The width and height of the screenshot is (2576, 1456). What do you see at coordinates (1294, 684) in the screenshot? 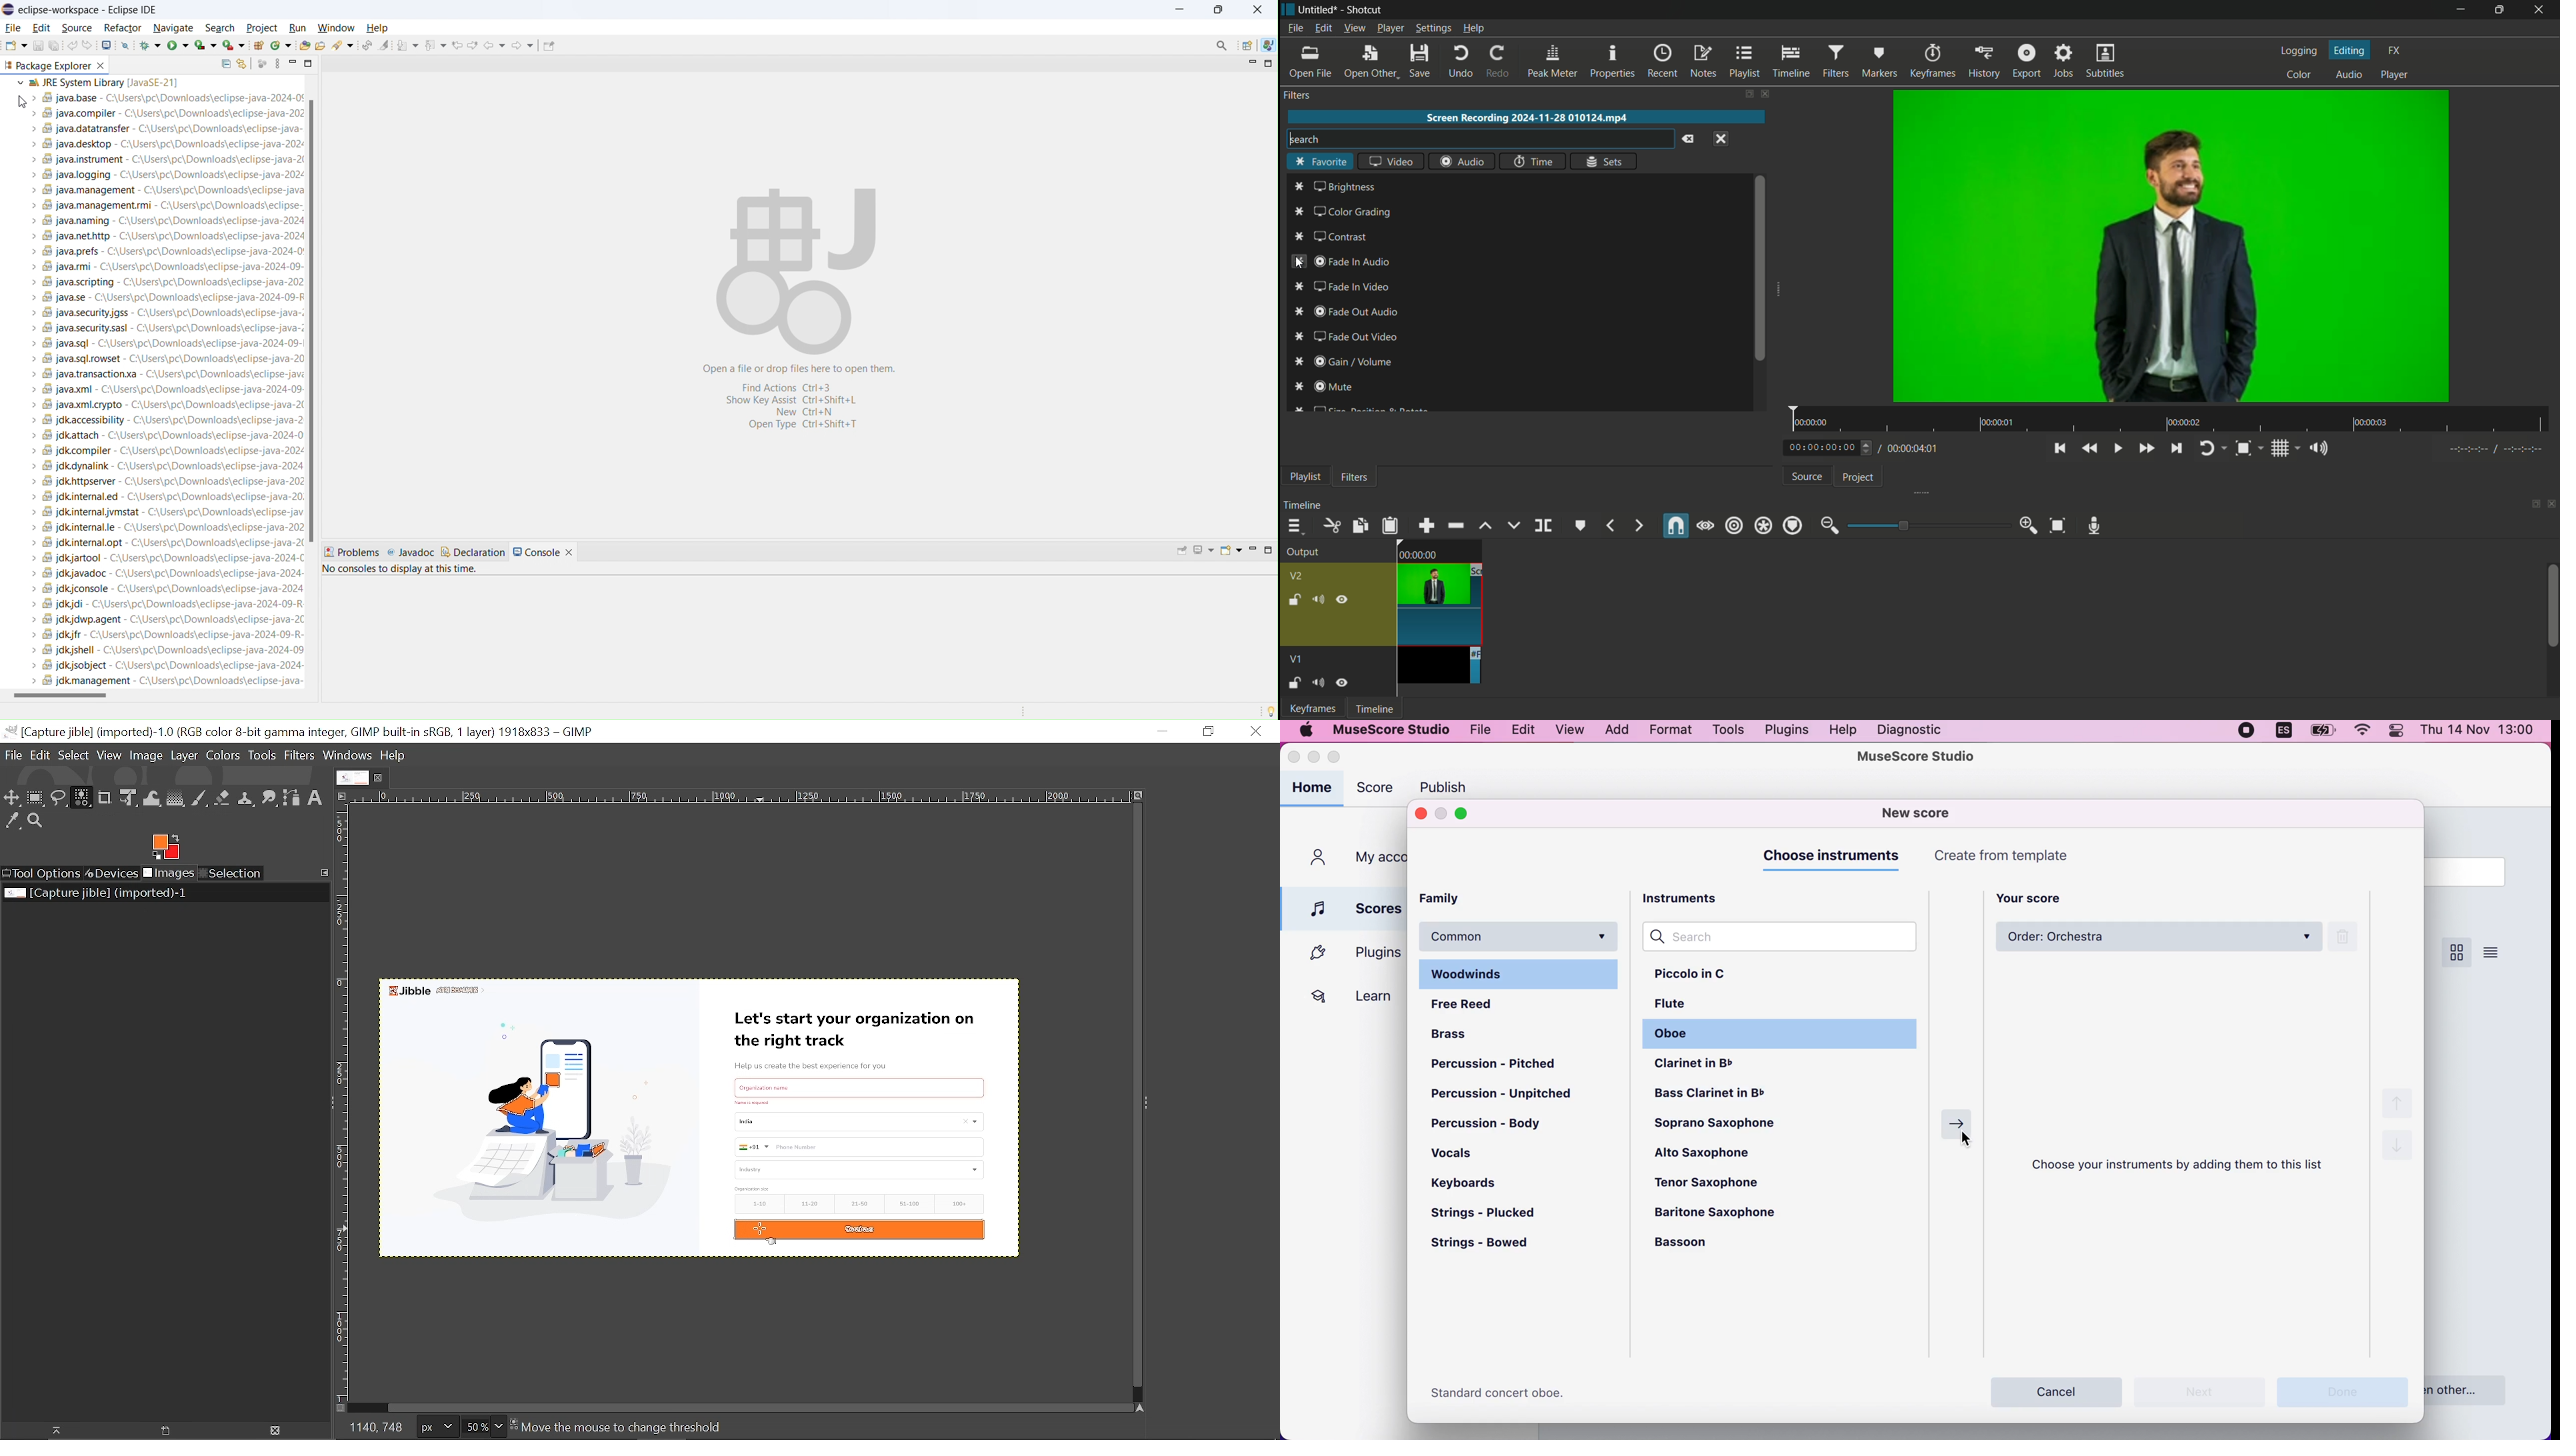
I see `lock` at bounding box center [1294, 684].